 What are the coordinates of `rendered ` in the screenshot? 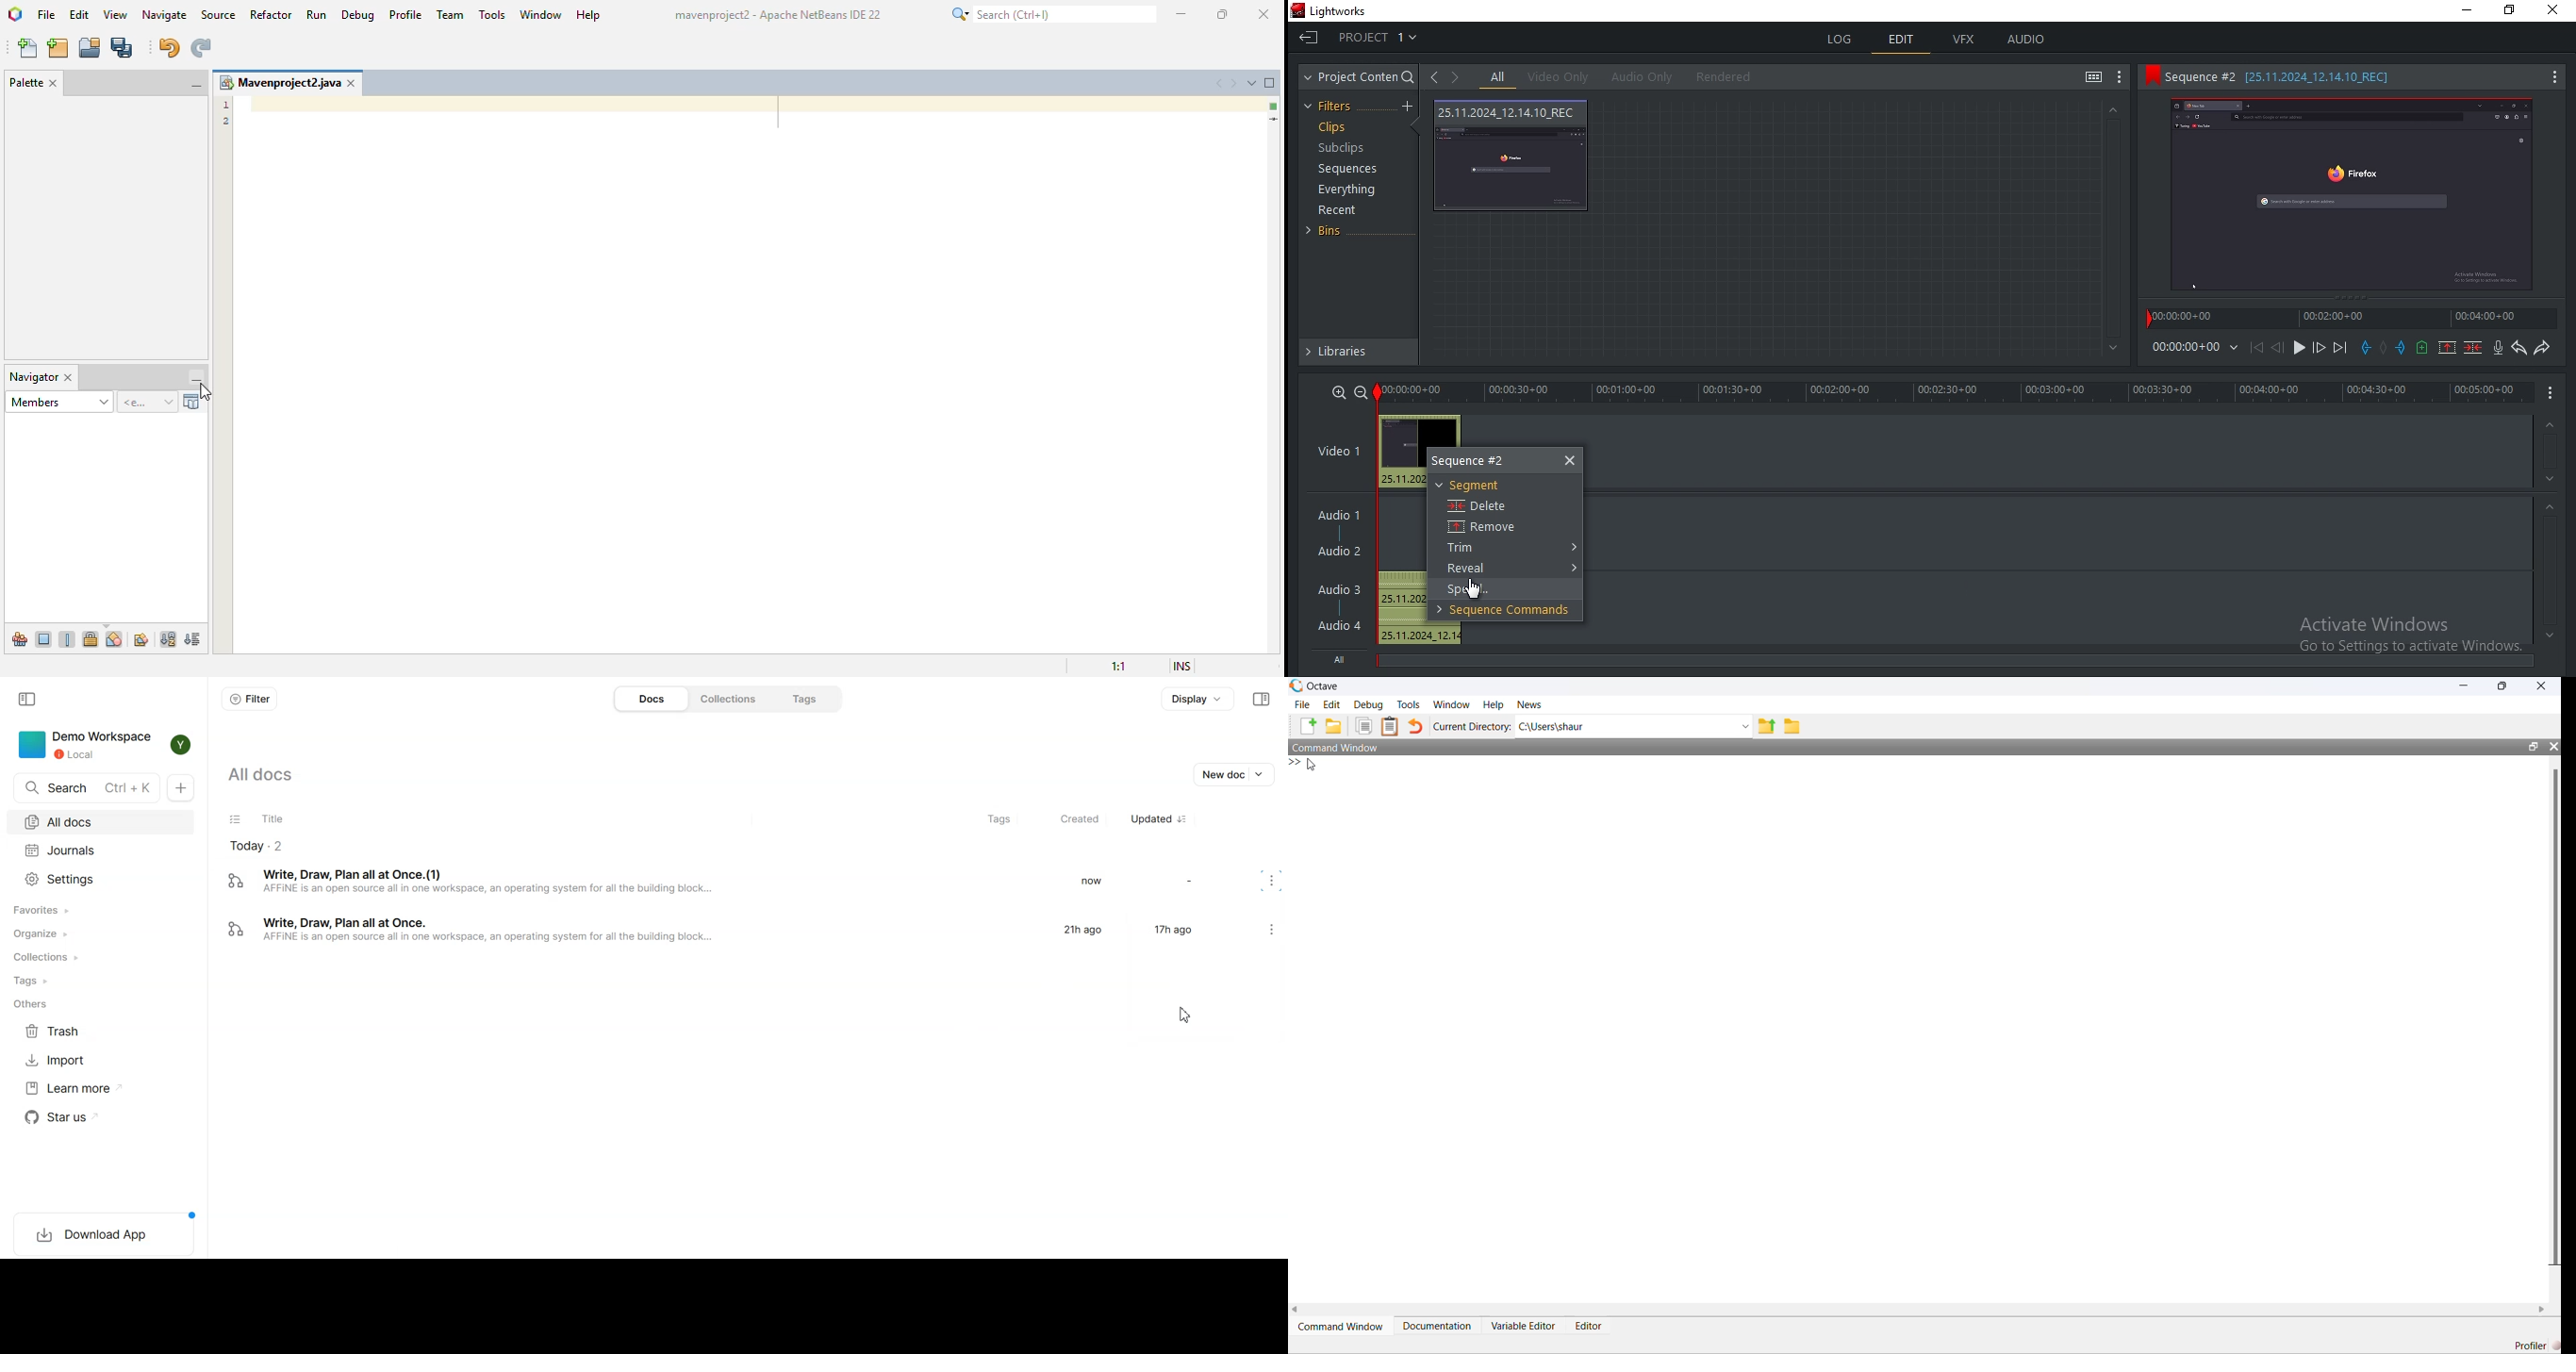 It's located at (1729, 77).